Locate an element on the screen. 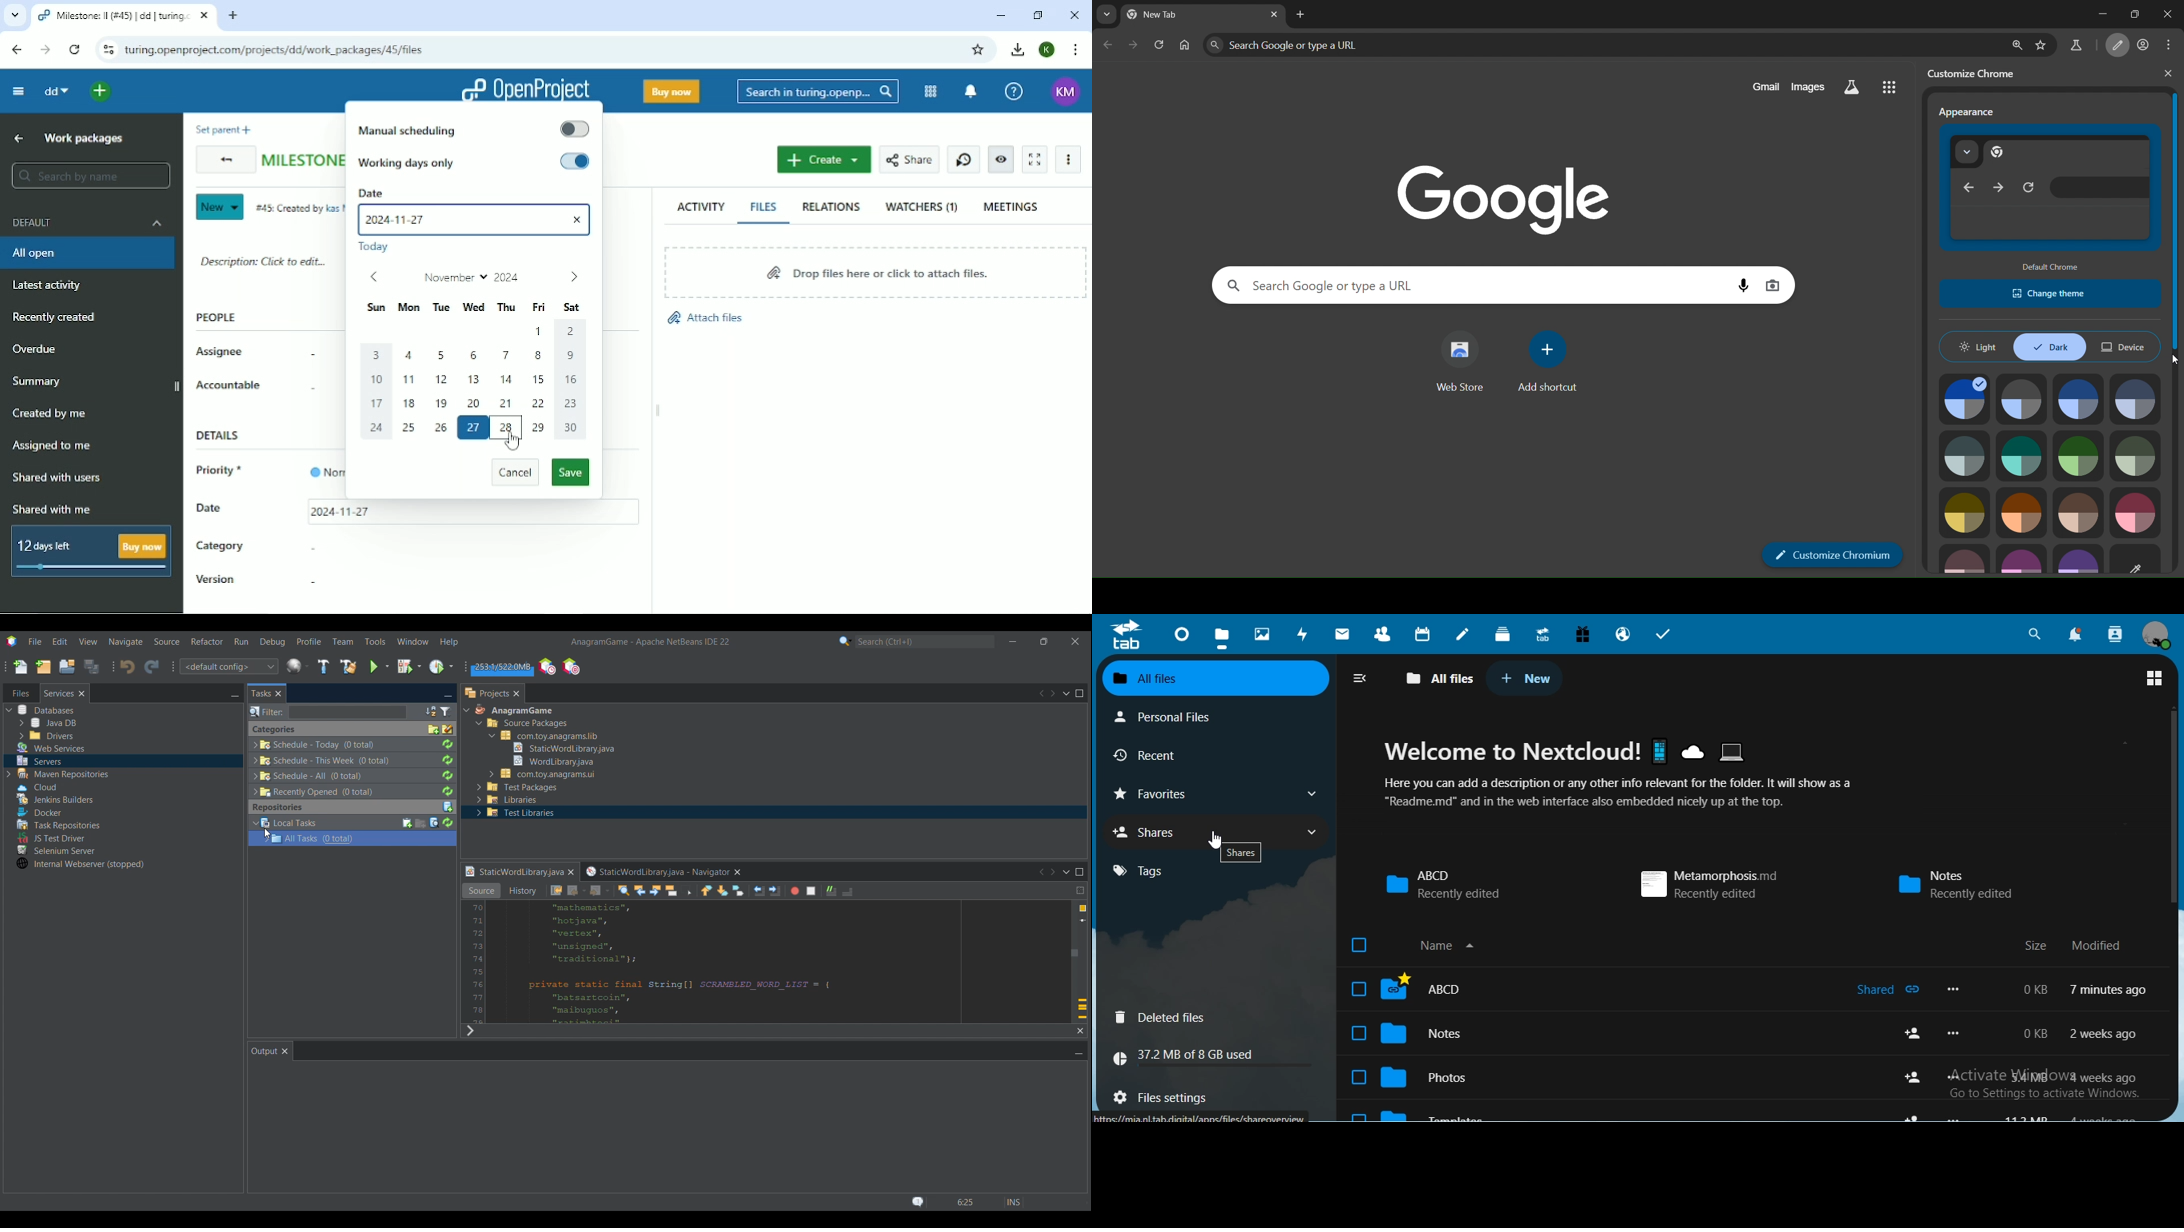 This screenshot has width=2184, height=1232. search contacts is located at coordinates (2113, 633).